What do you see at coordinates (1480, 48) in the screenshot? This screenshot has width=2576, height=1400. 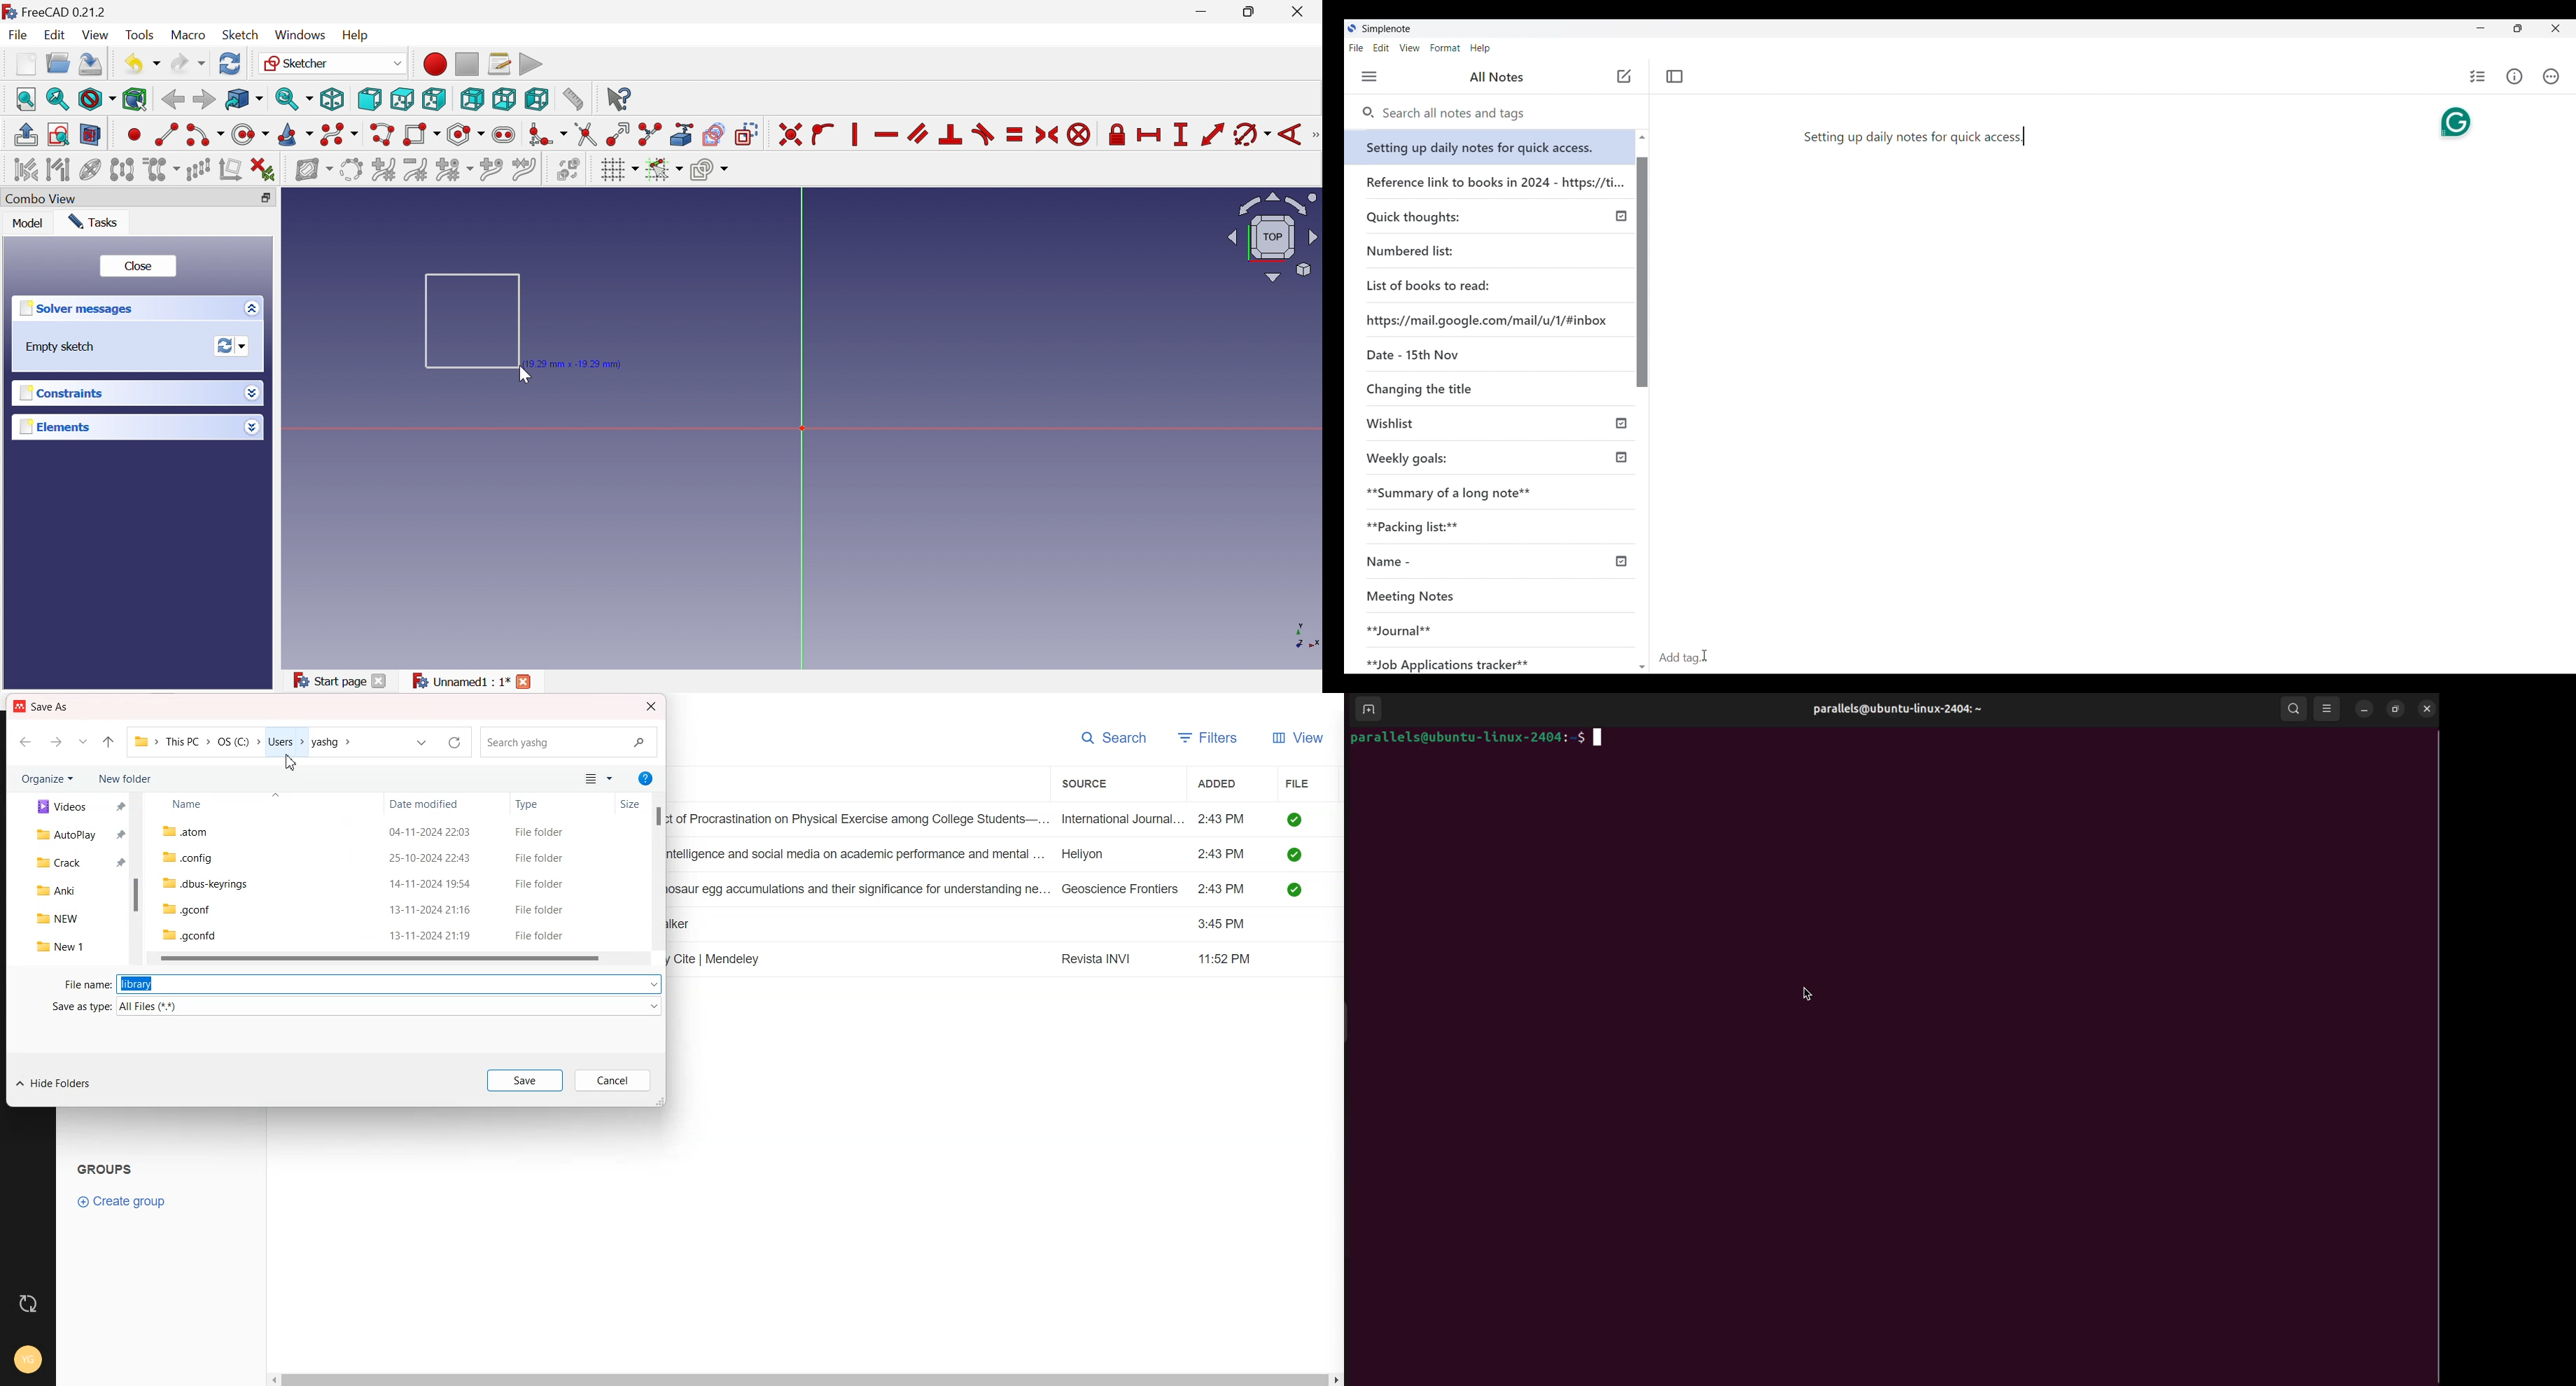 I see `Help menu` at bounding box center [1480, 48].